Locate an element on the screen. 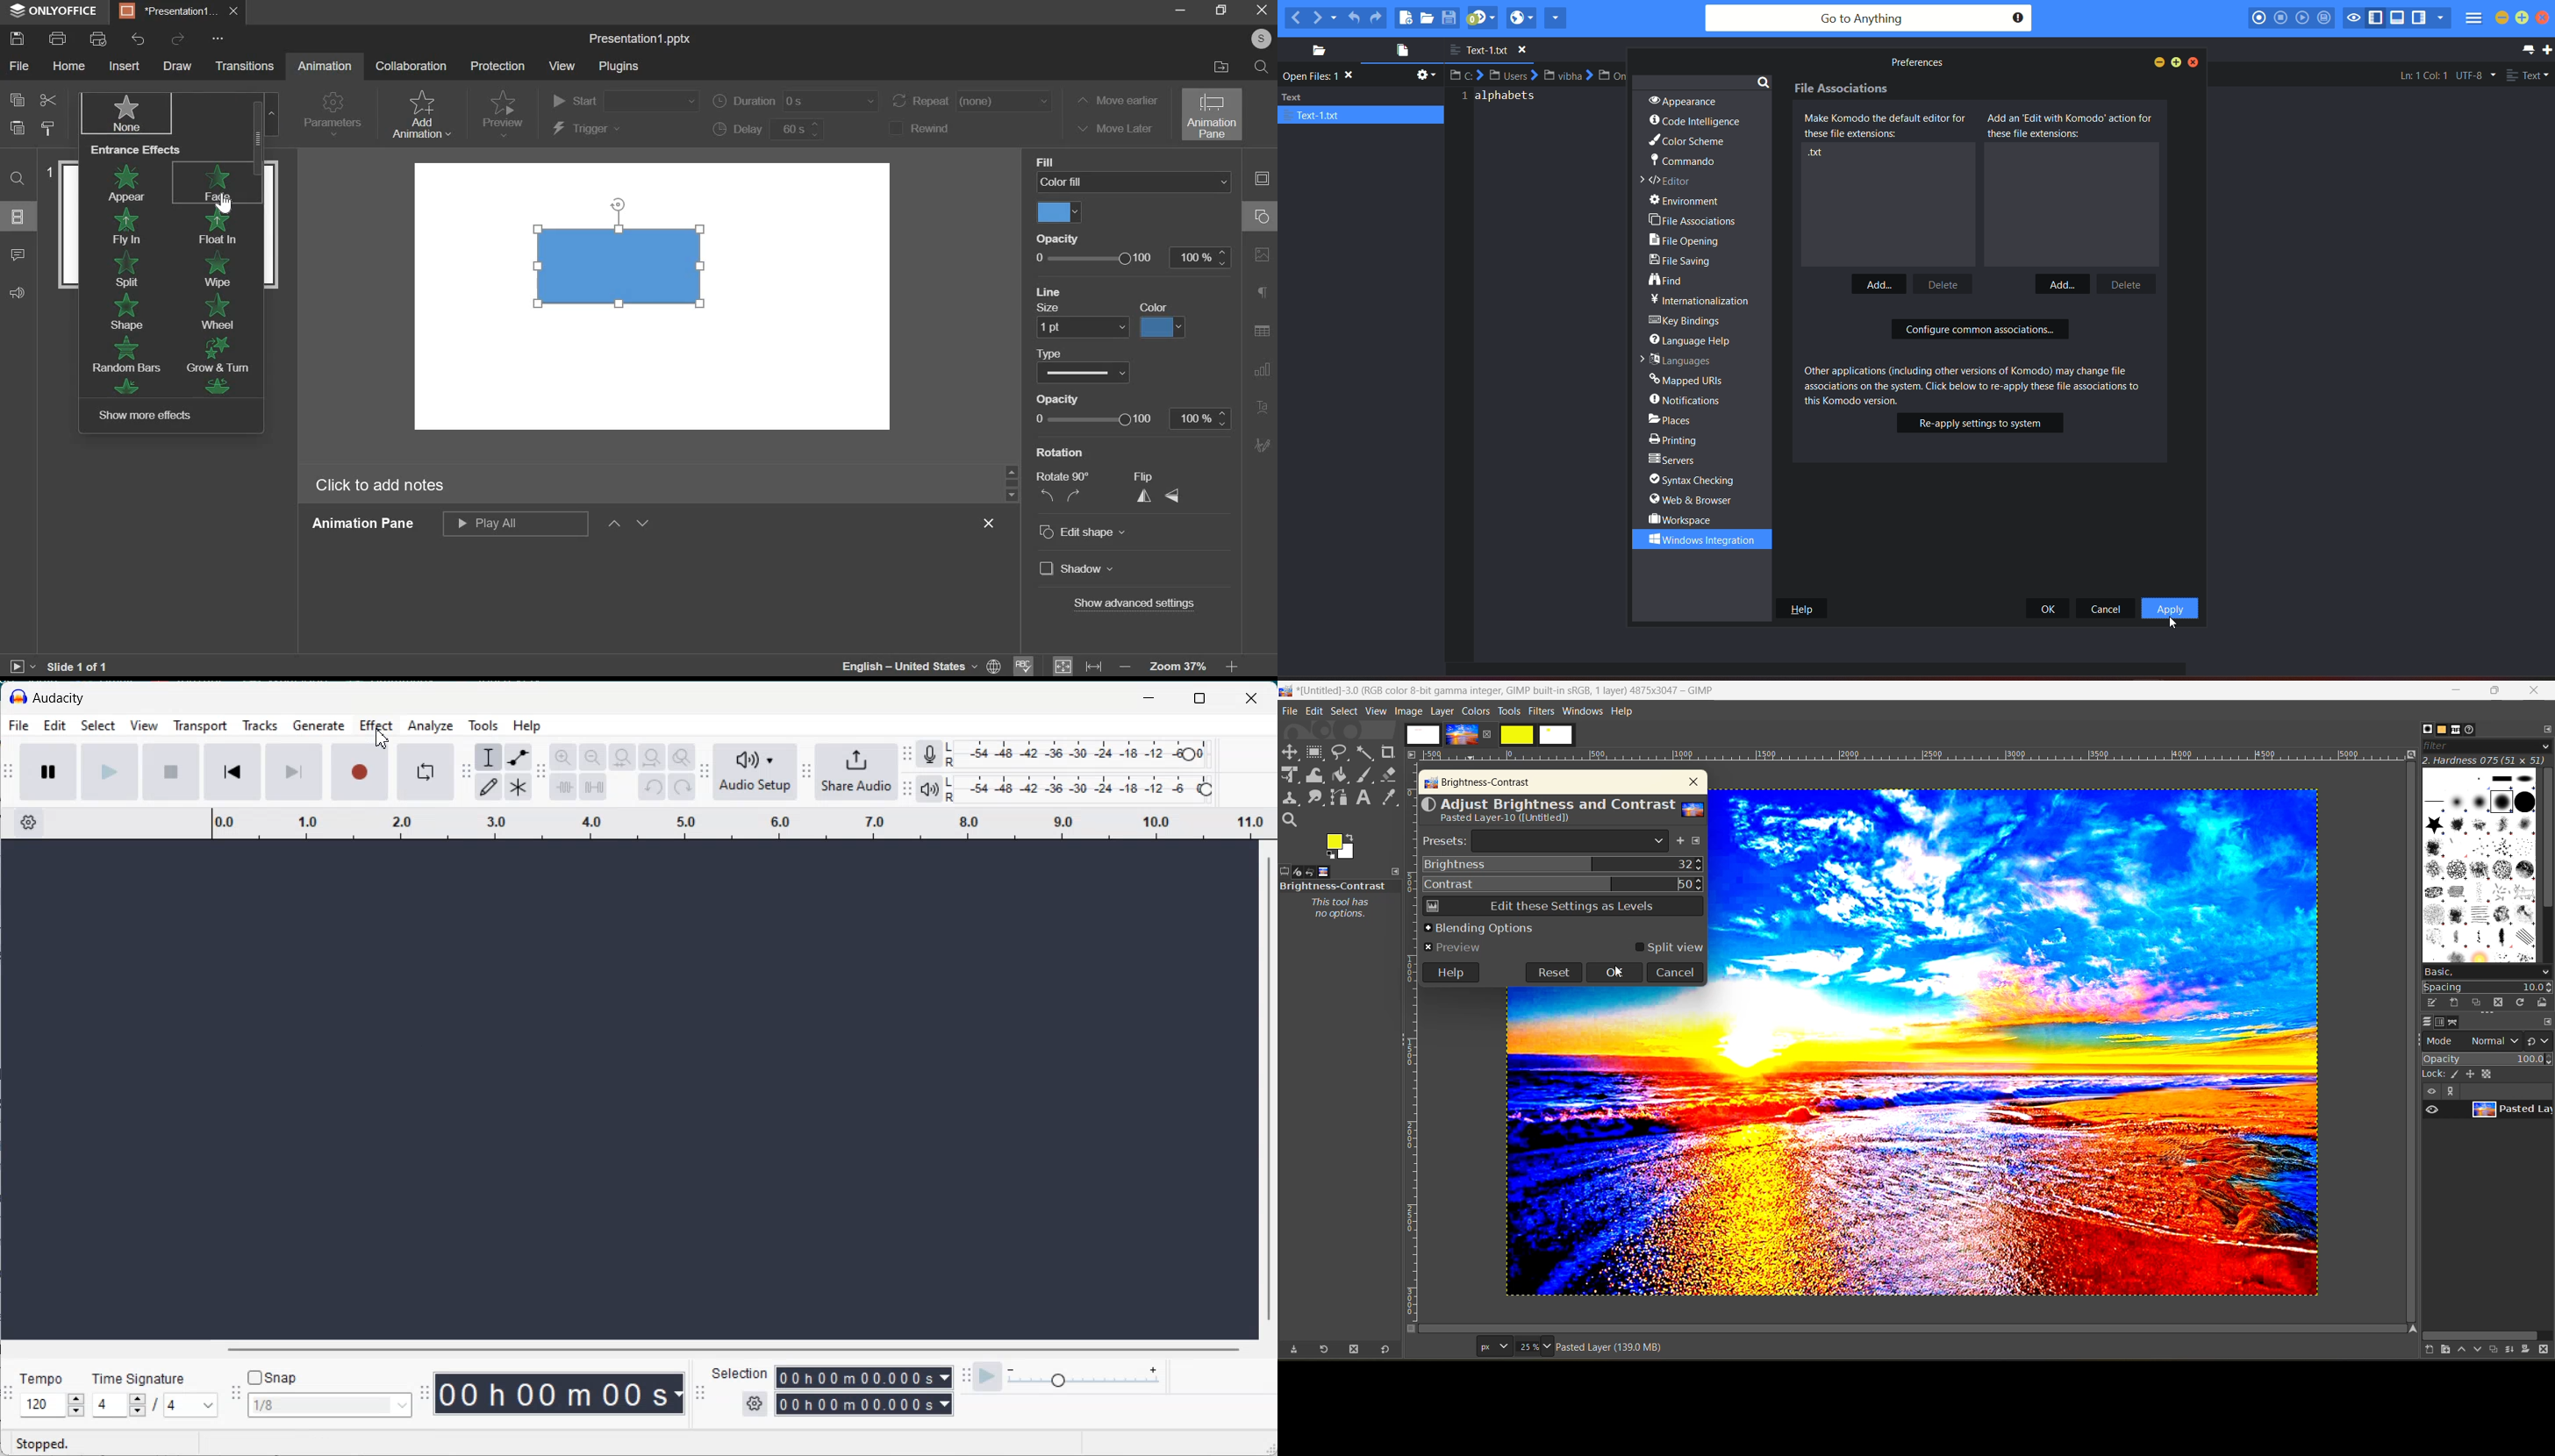 The image size is (2576, 1456). show more effects is located at coordinates (152, 416).